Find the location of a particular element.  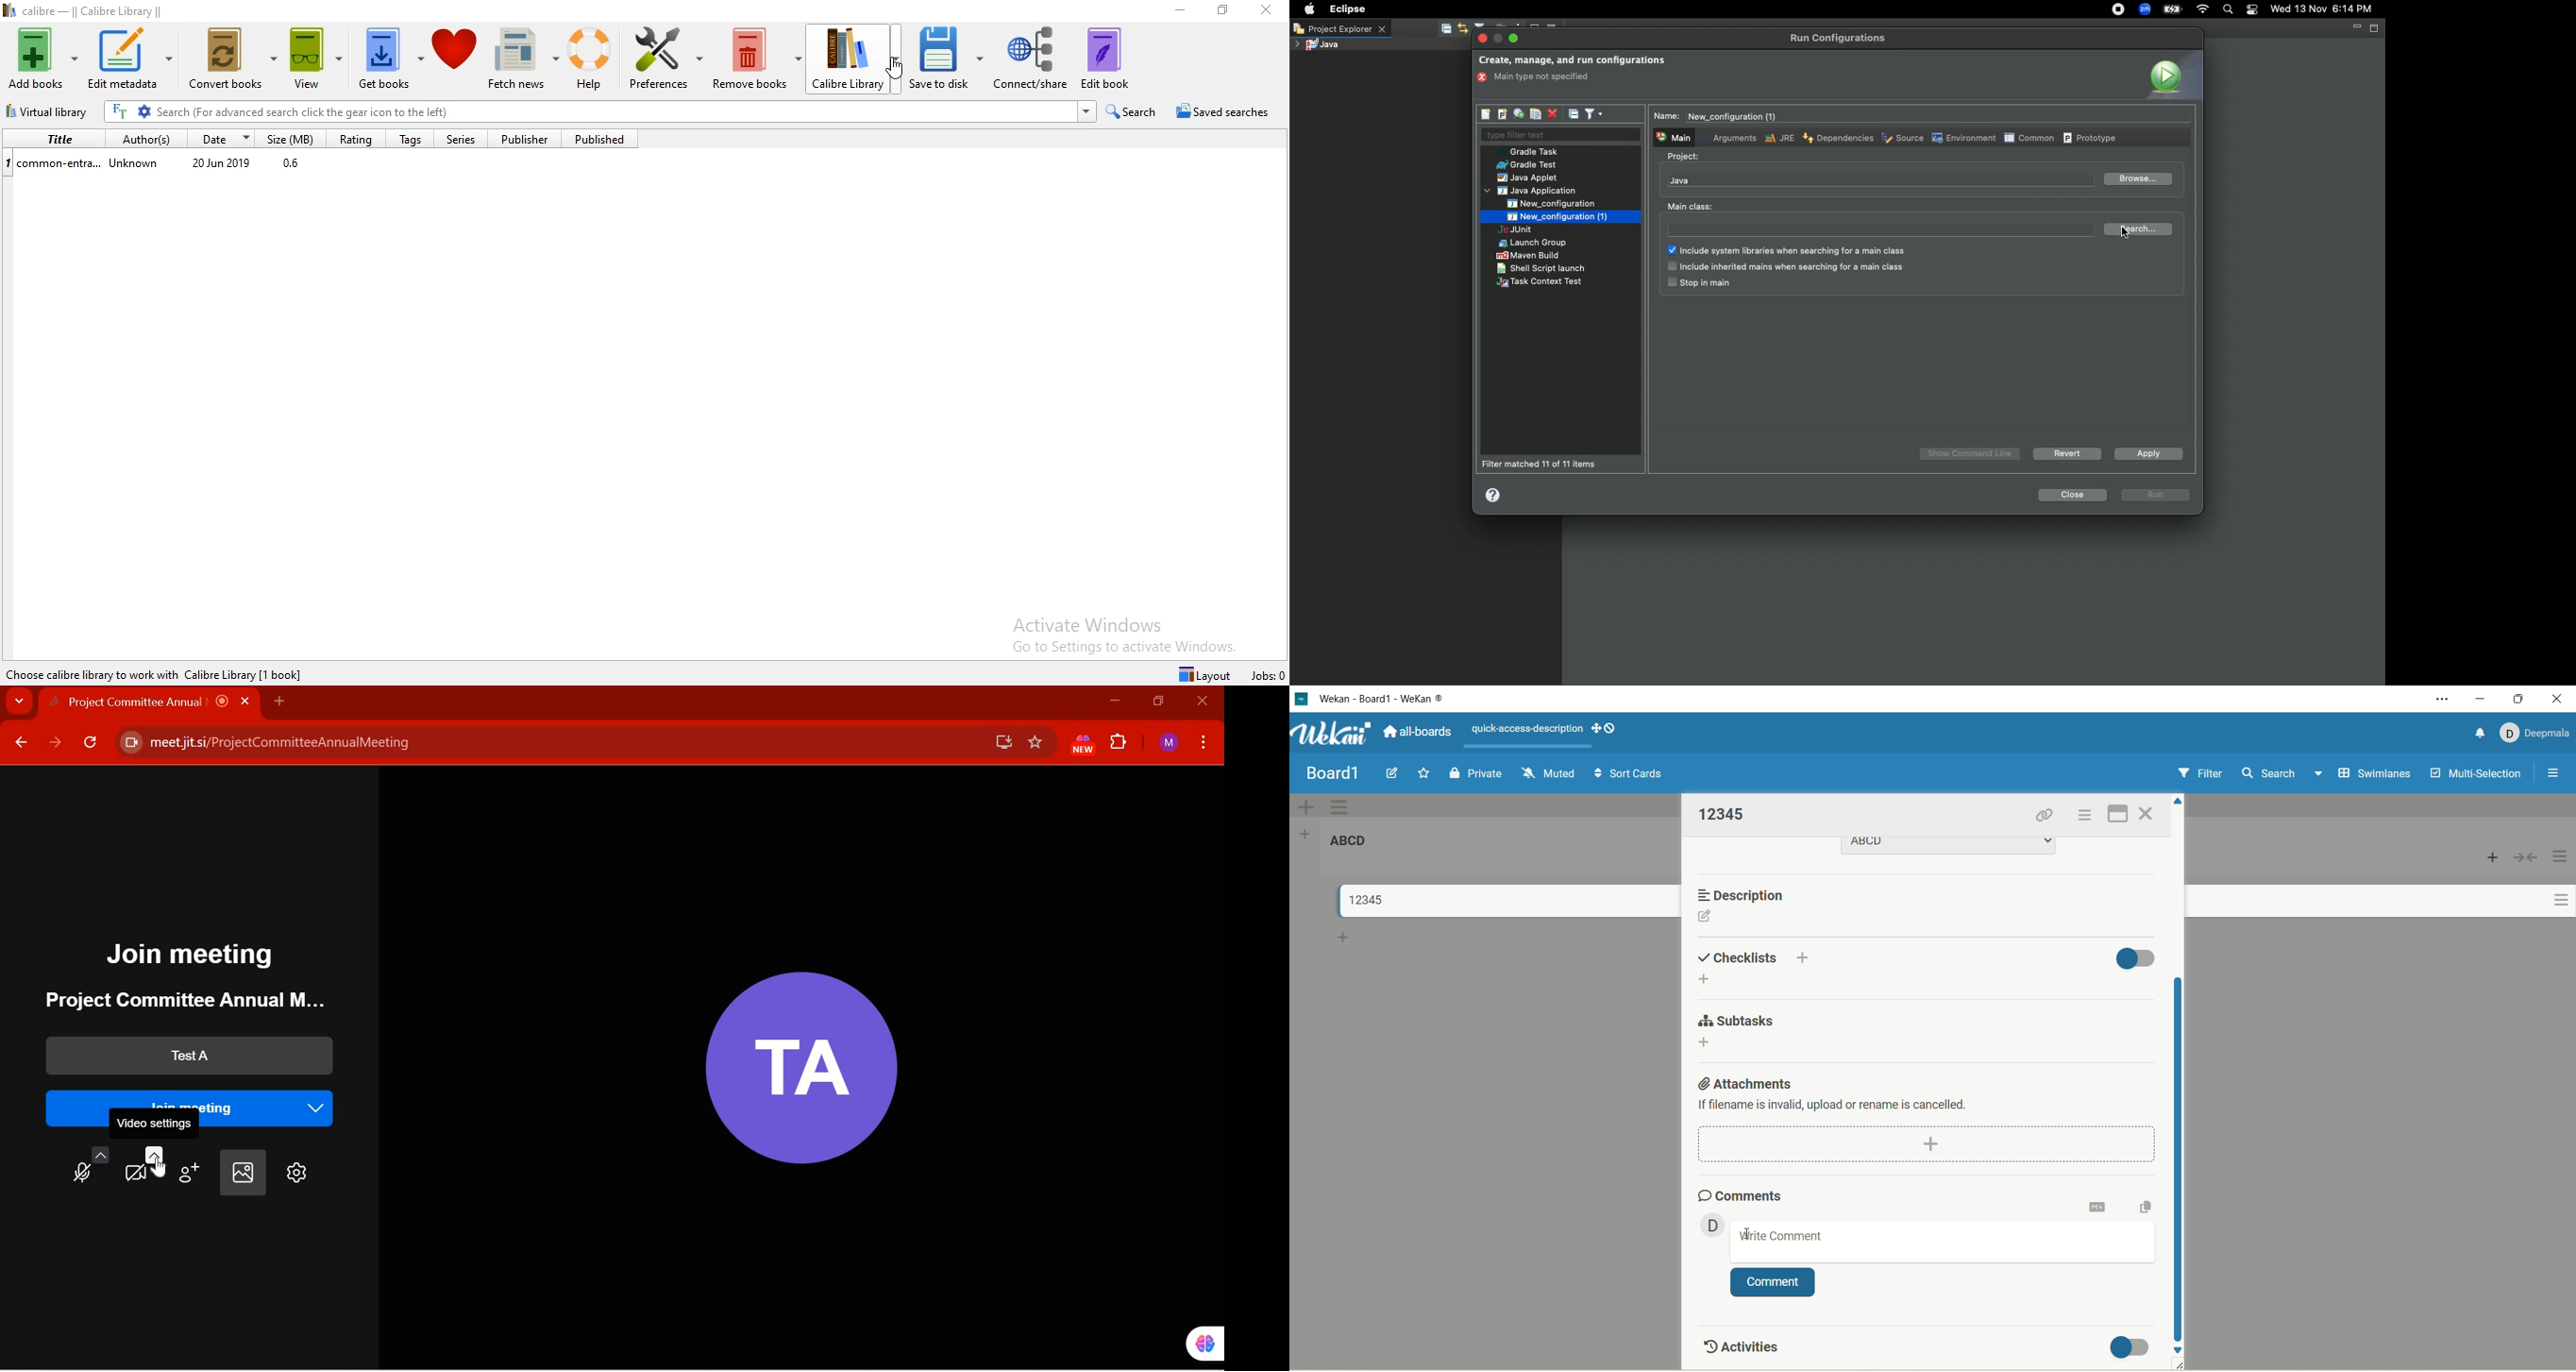

comments is located at coordinates (1739, 1193).